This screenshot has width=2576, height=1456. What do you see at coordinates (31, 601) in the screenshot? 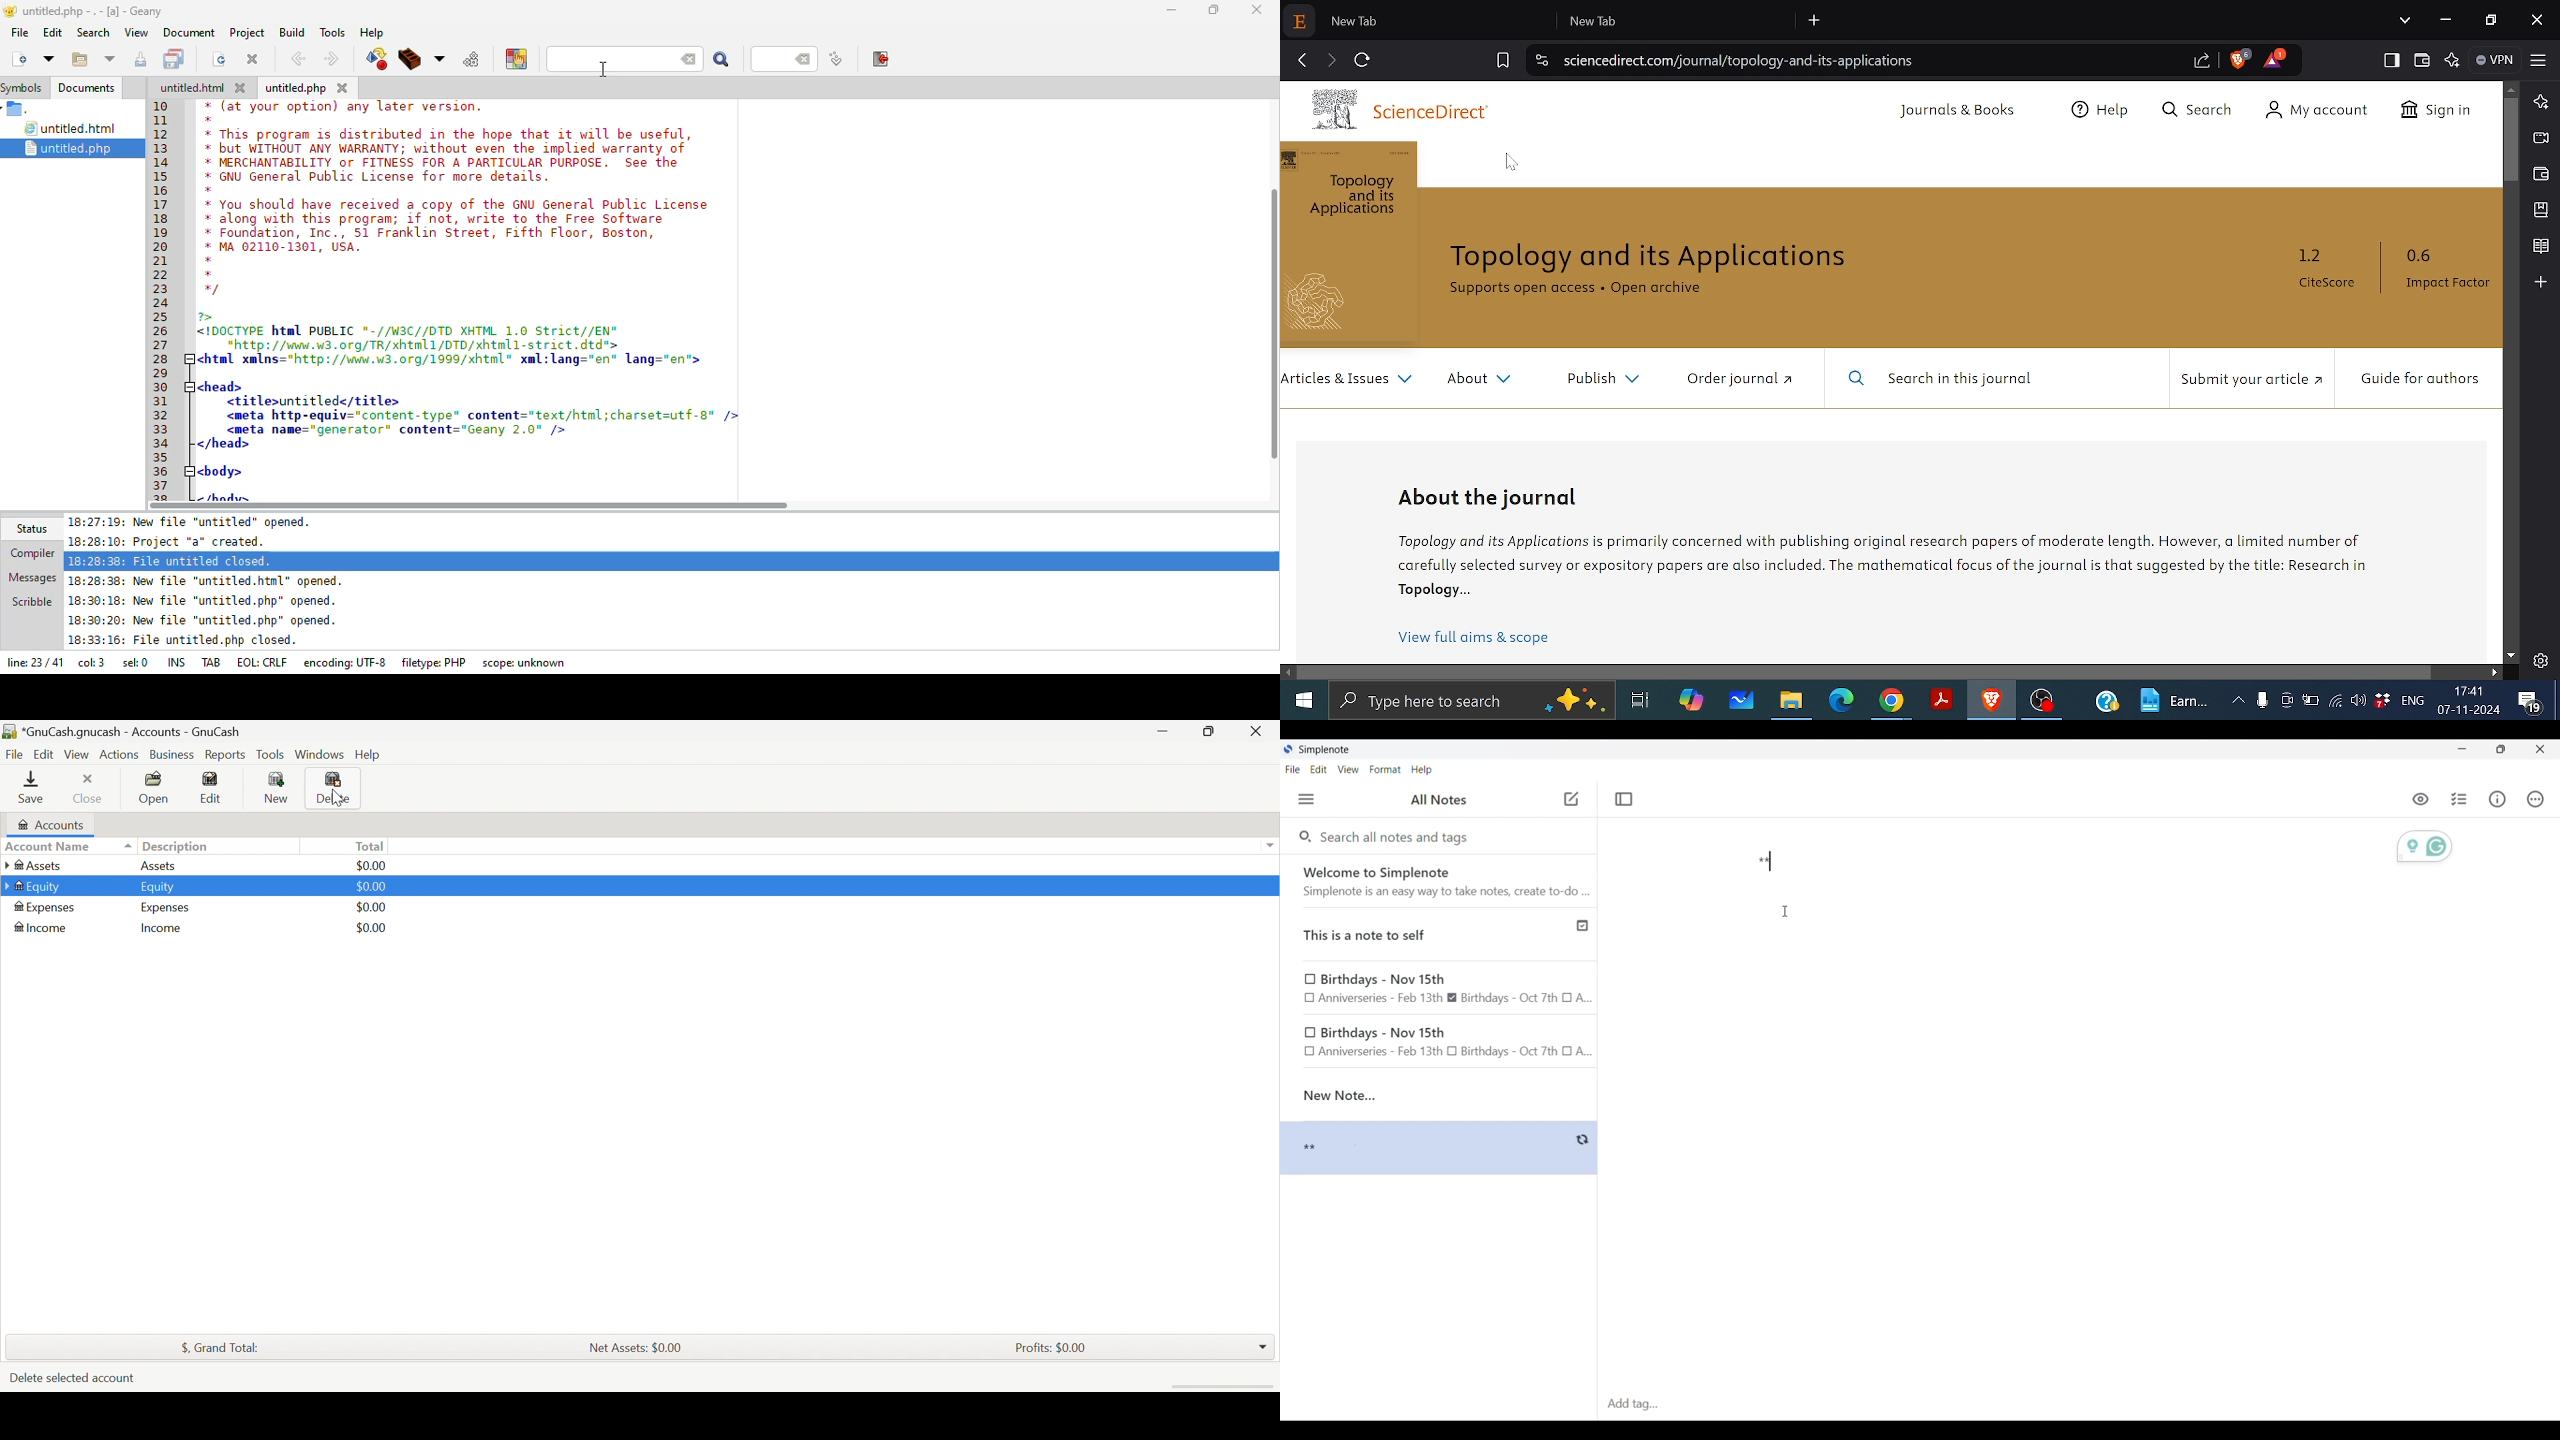
I see `scribble` at bounding box center [31, 601].